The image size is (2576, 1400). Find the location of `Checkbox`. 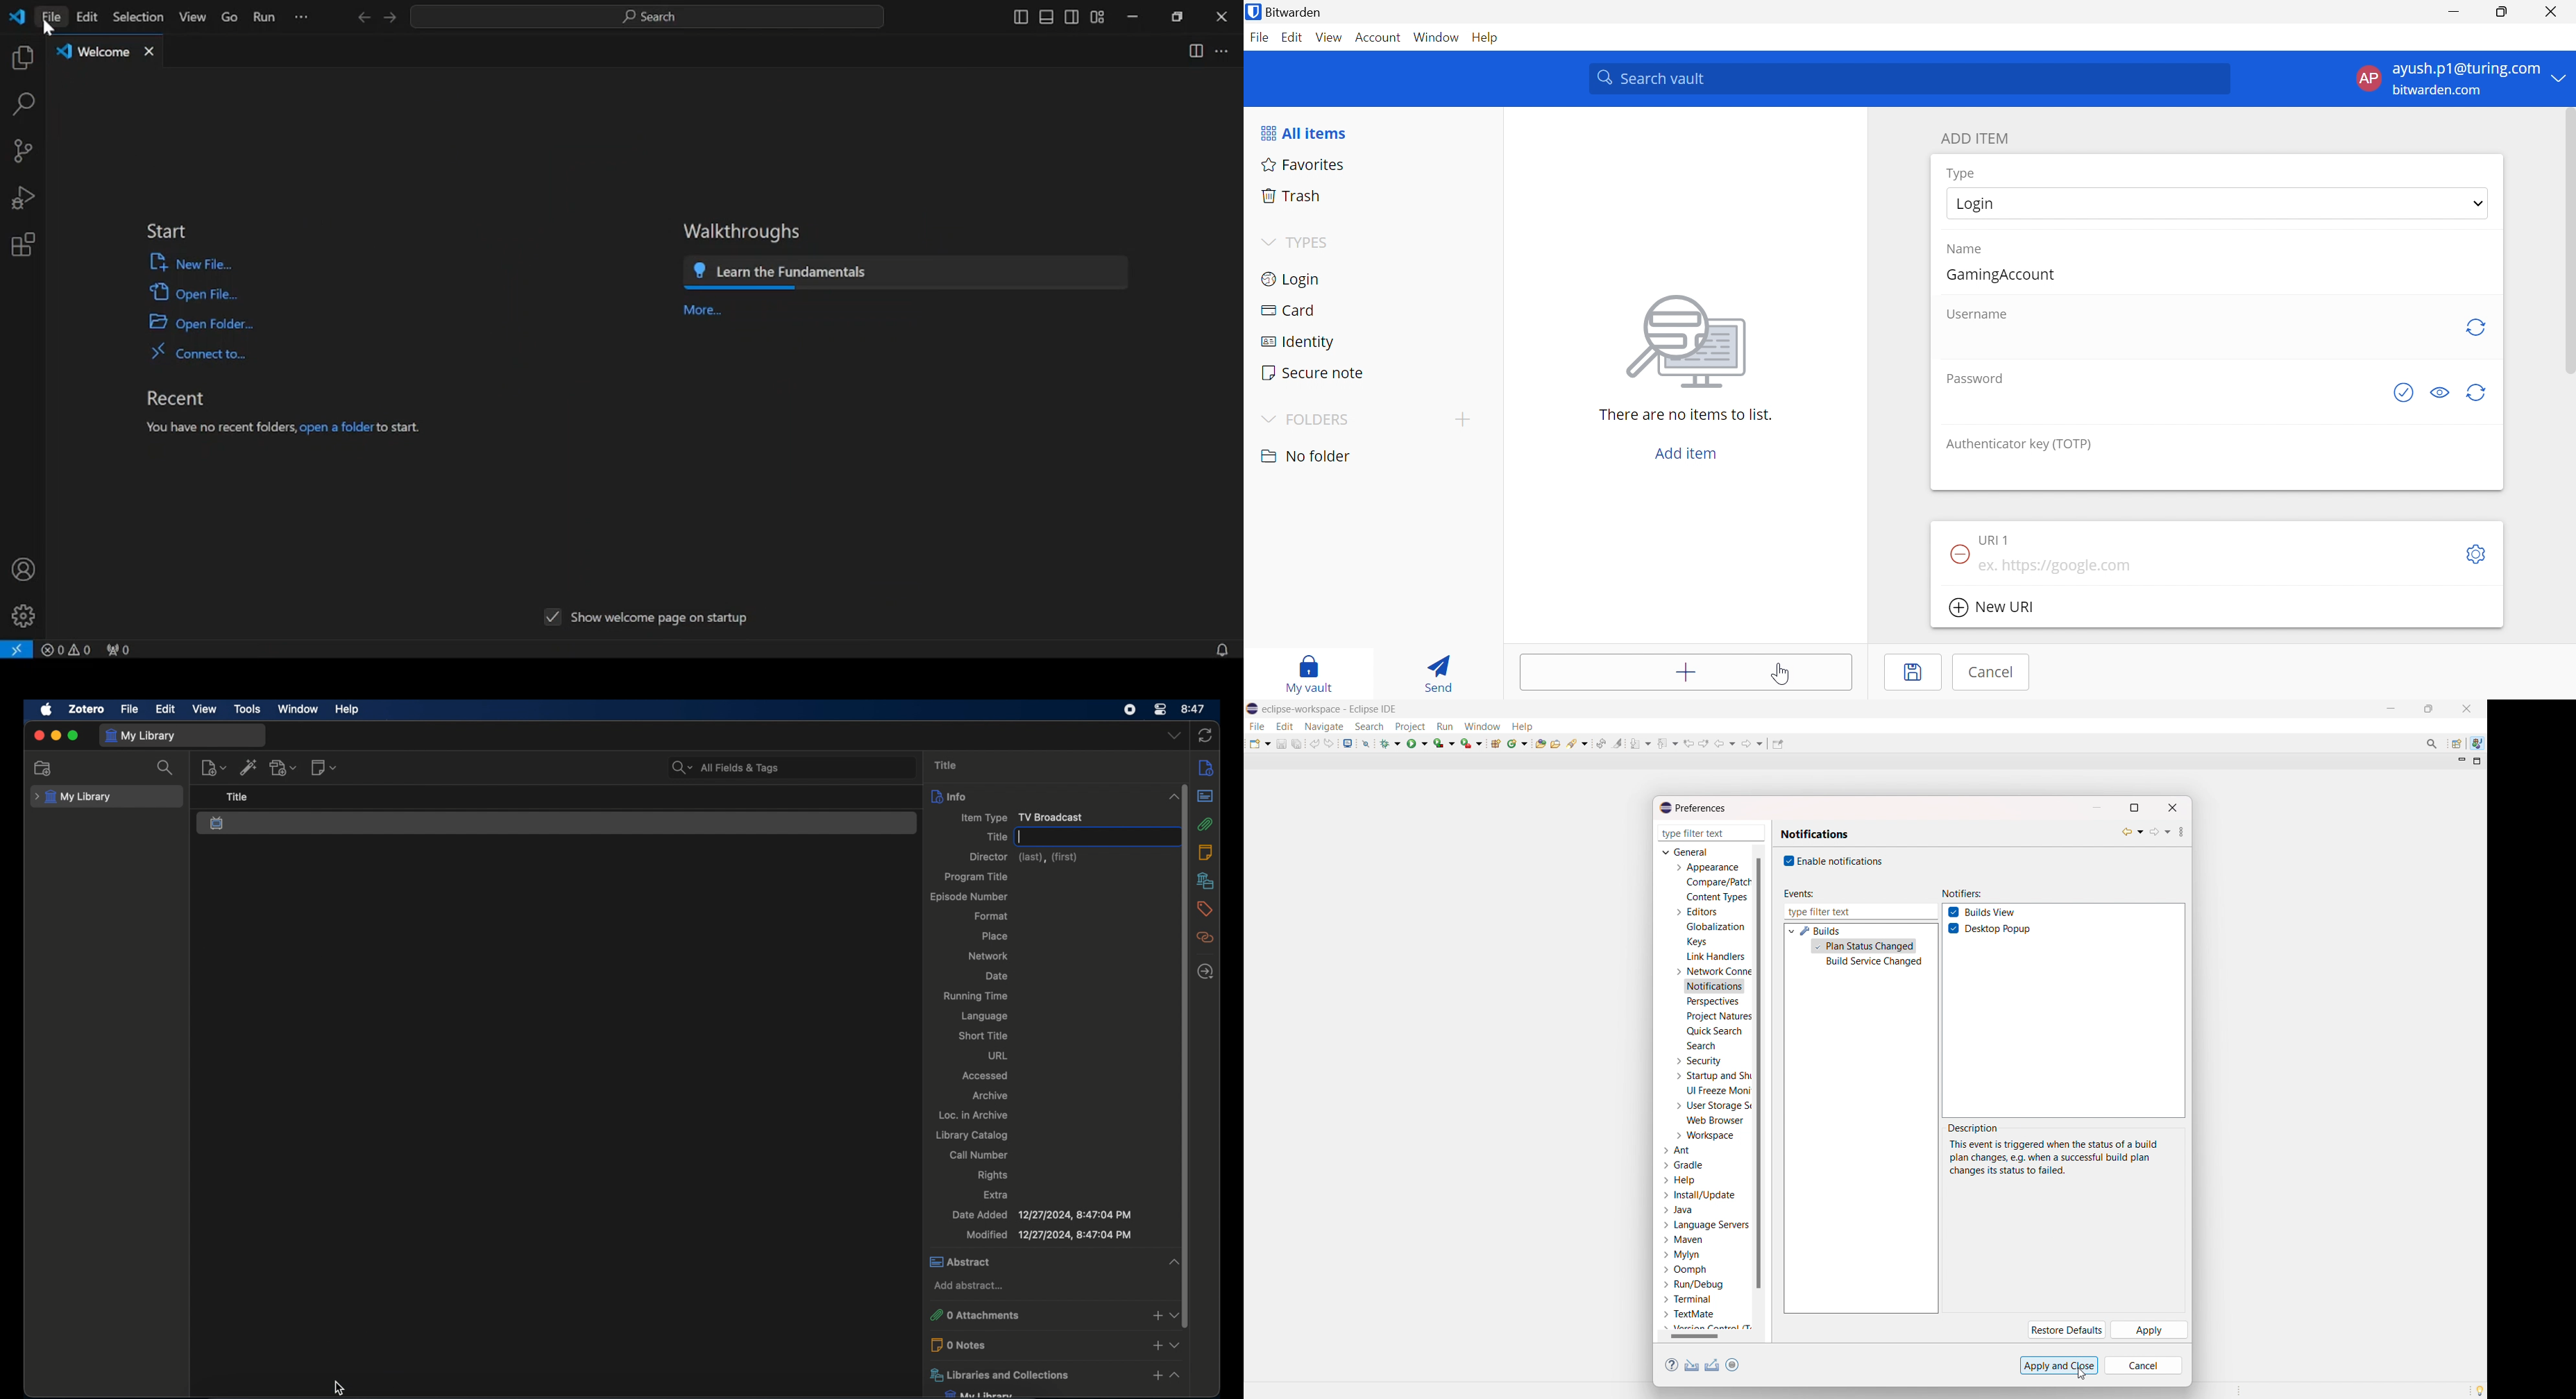

Checkbox is located at coordinates (1953, 911).